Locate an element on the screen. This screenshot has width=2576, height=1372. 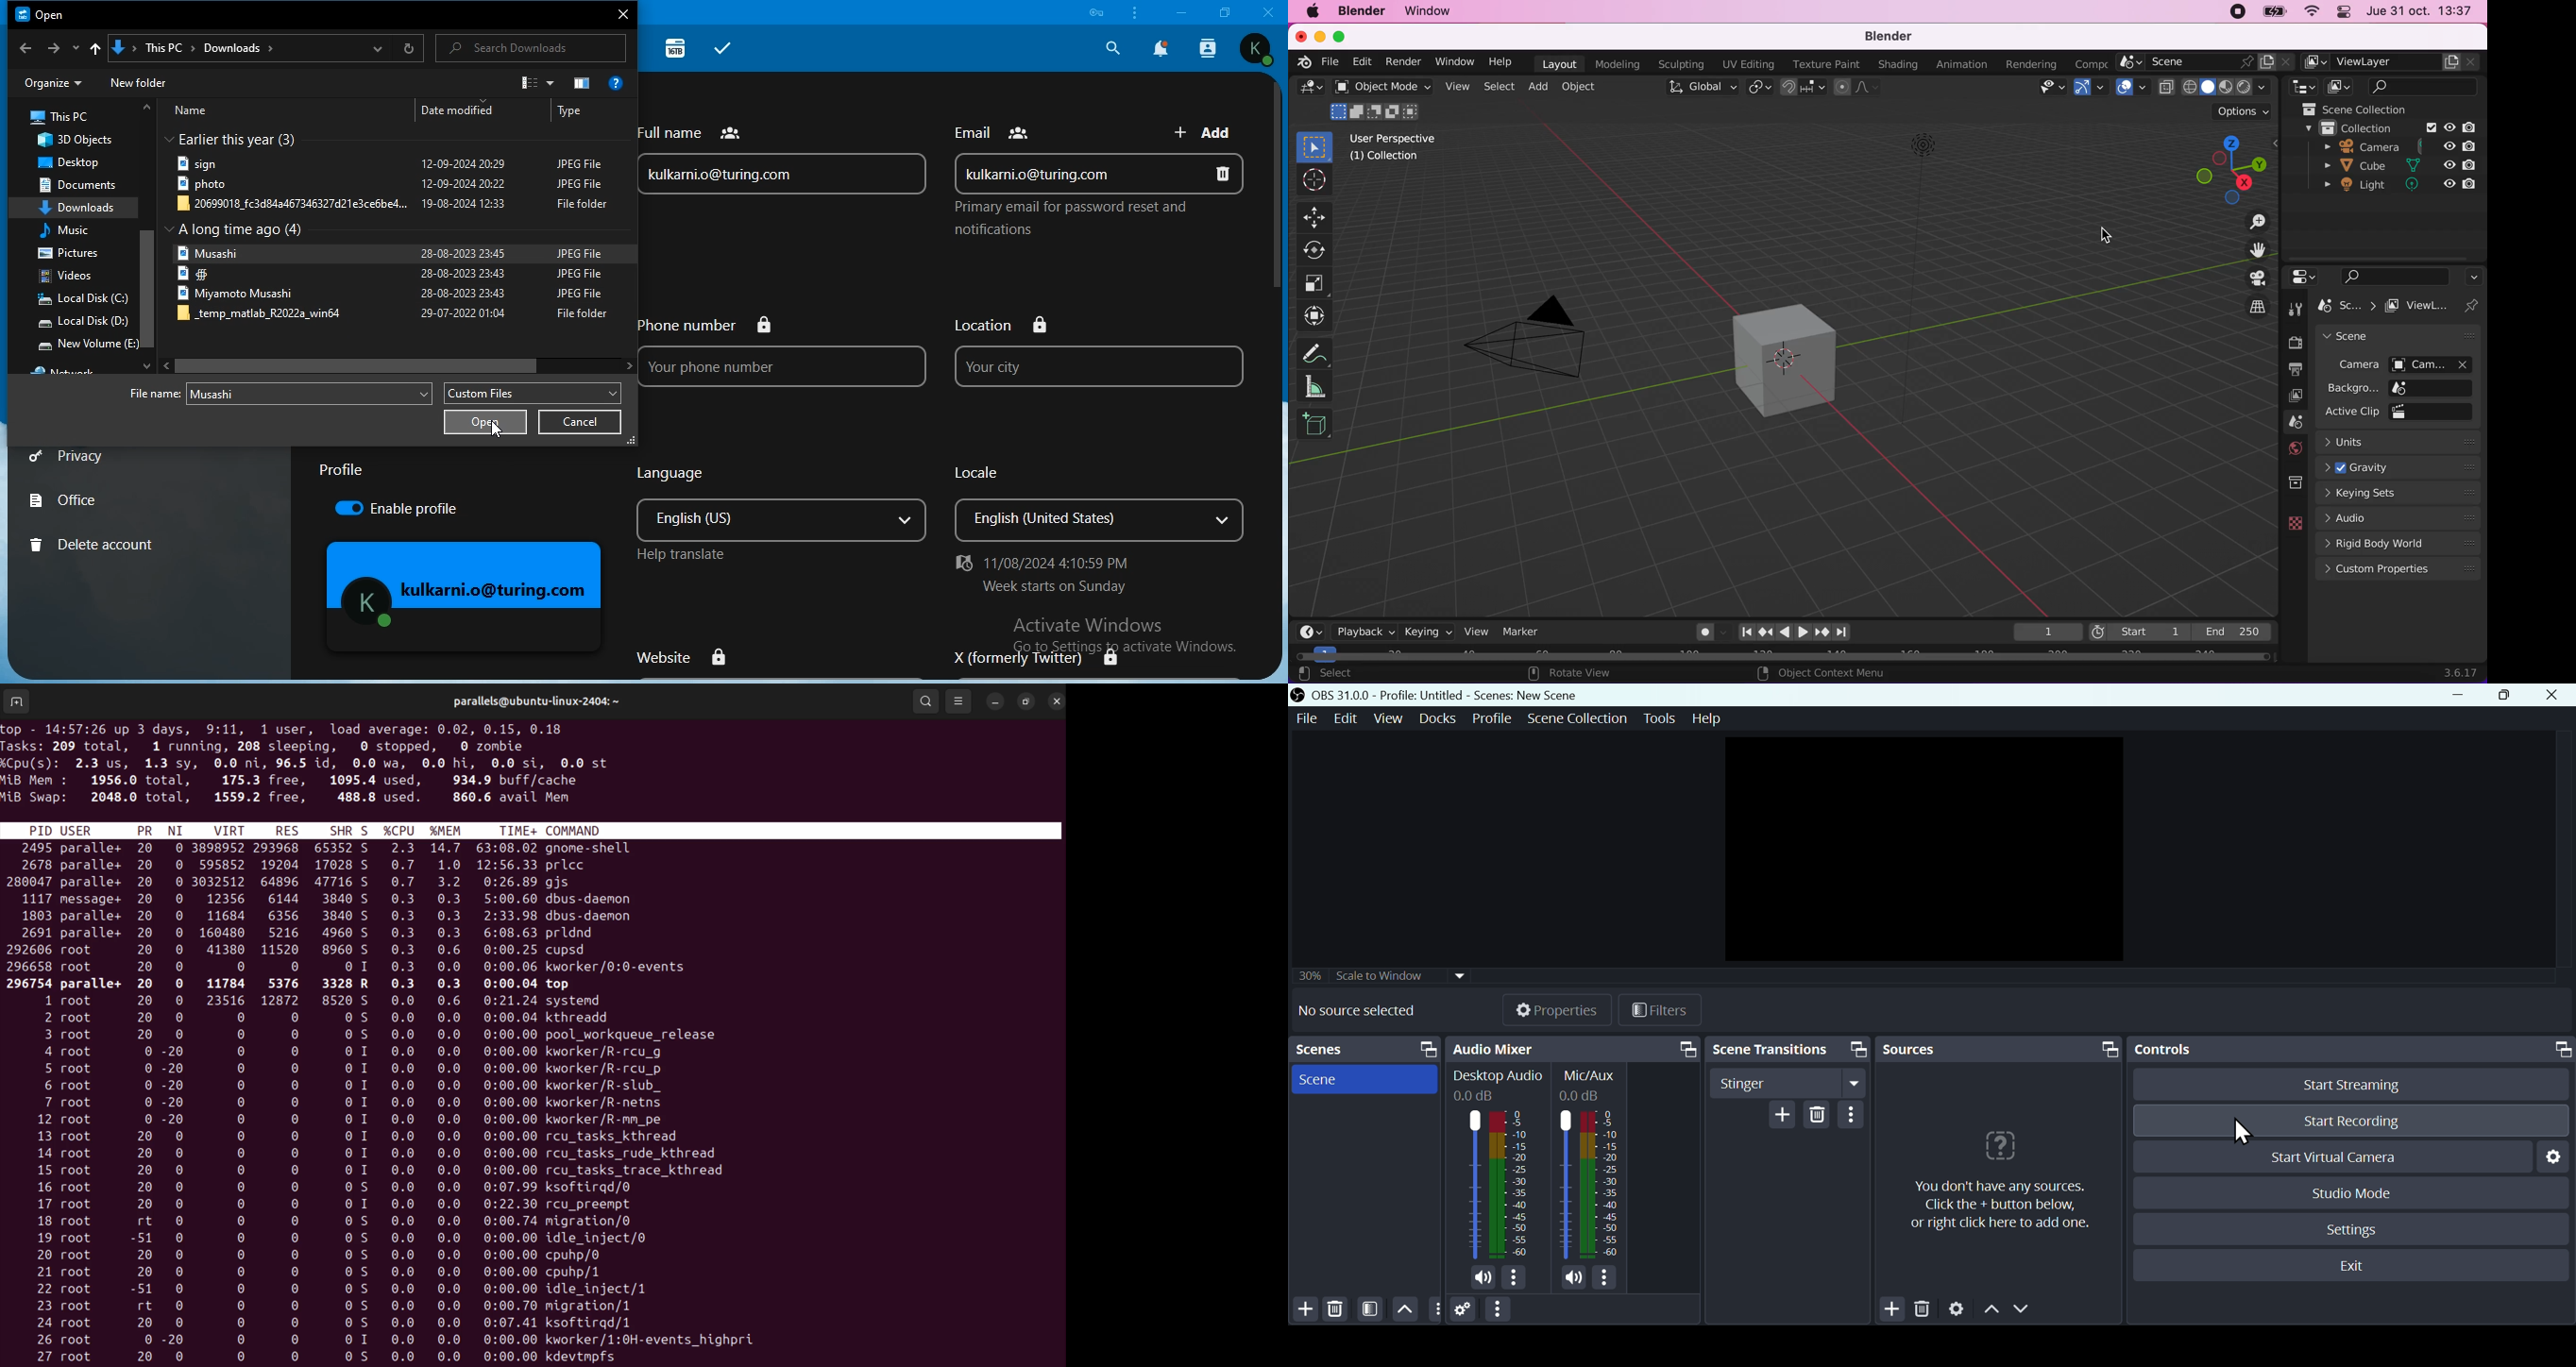
add is located at coordinates (1305, 1310).